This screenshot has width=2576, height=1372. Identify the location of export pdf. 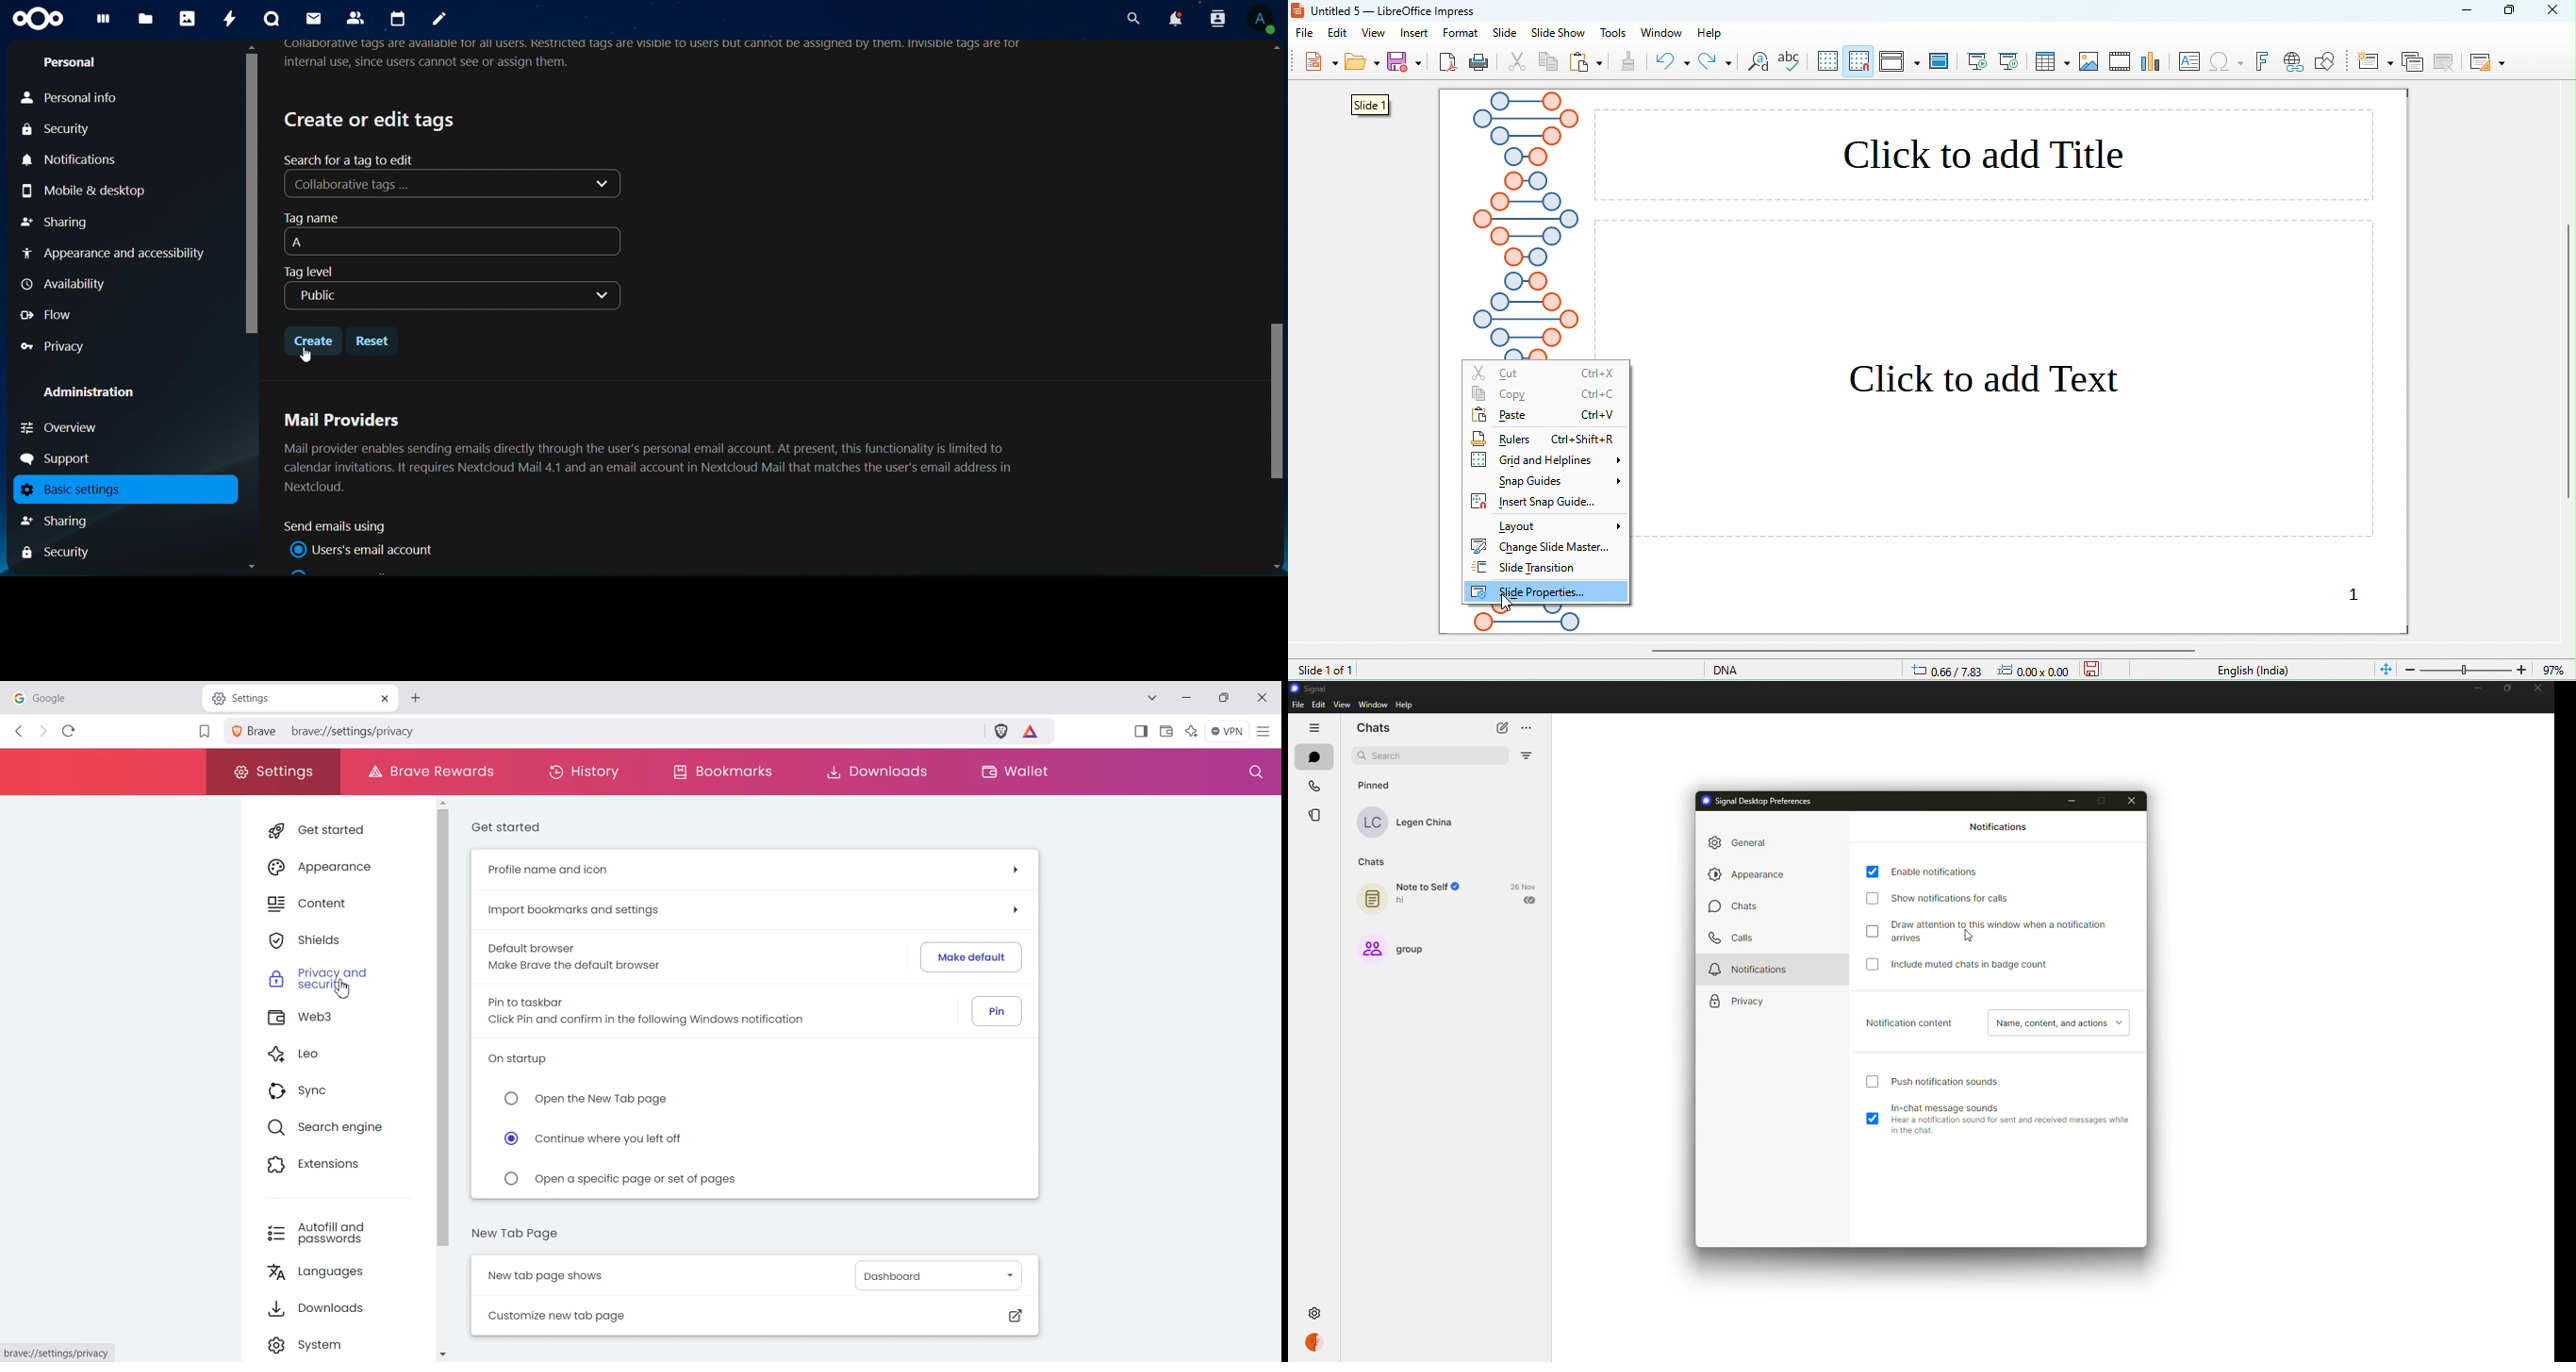
(1448, 63).